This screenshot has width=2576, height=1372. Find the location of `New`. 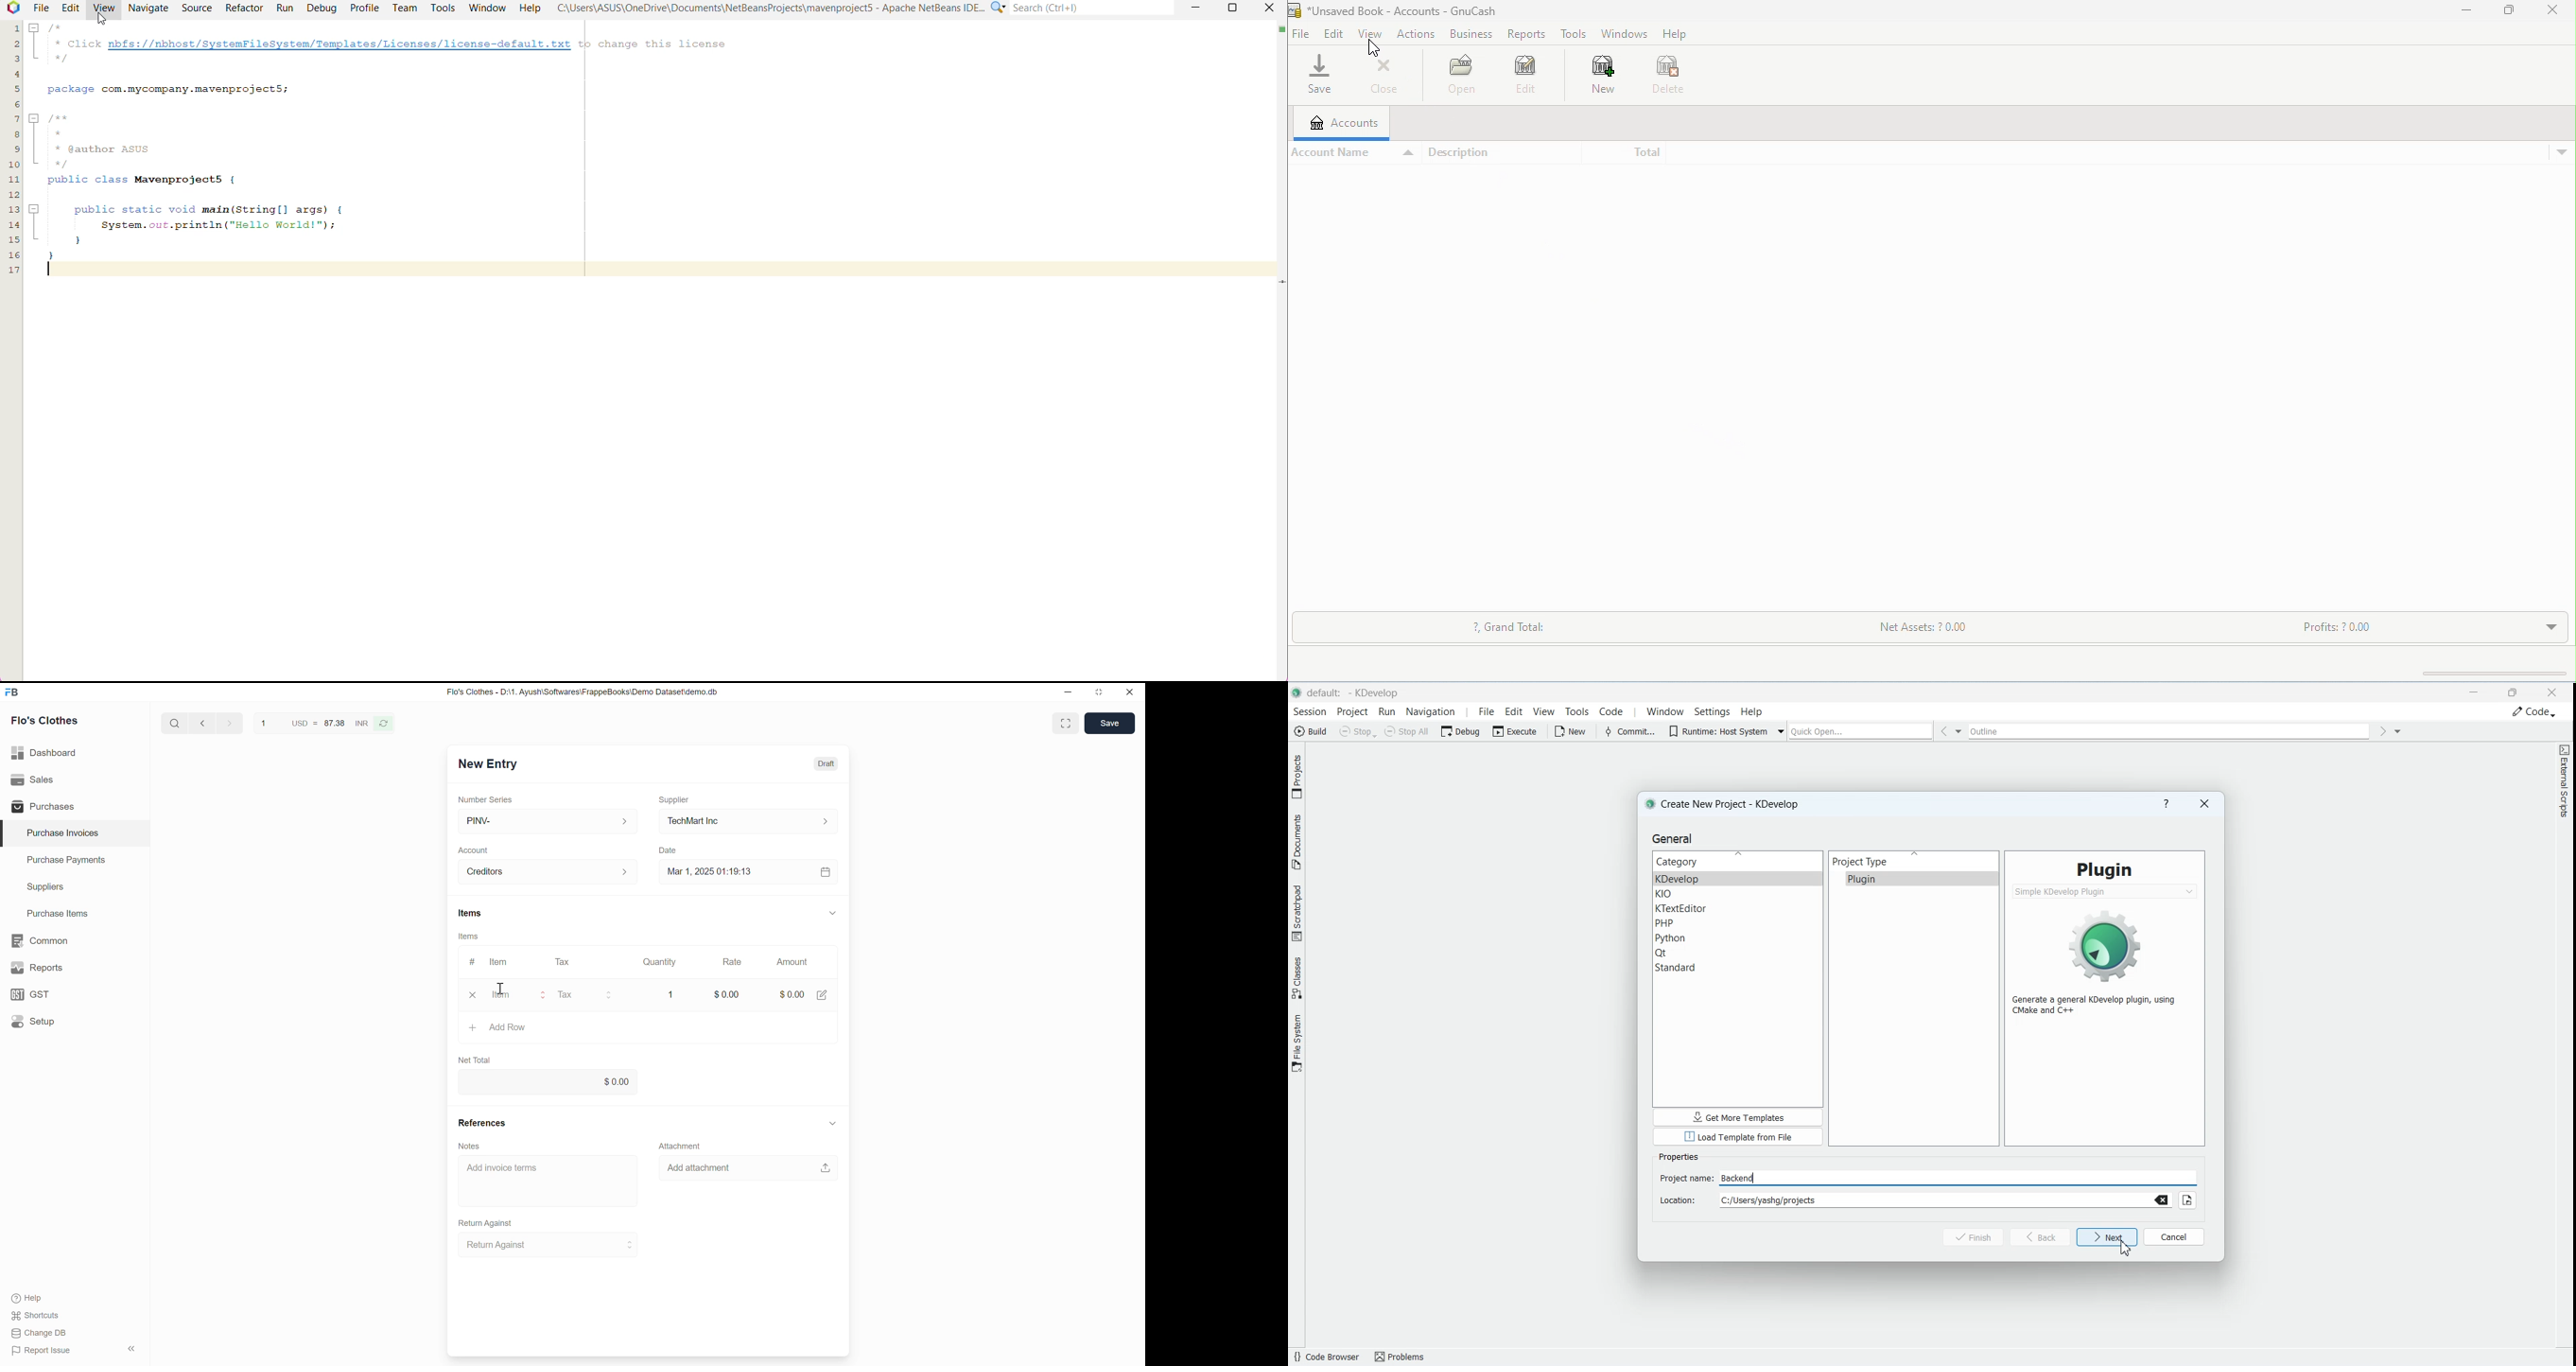

New is located at coordinates (1573, 731).